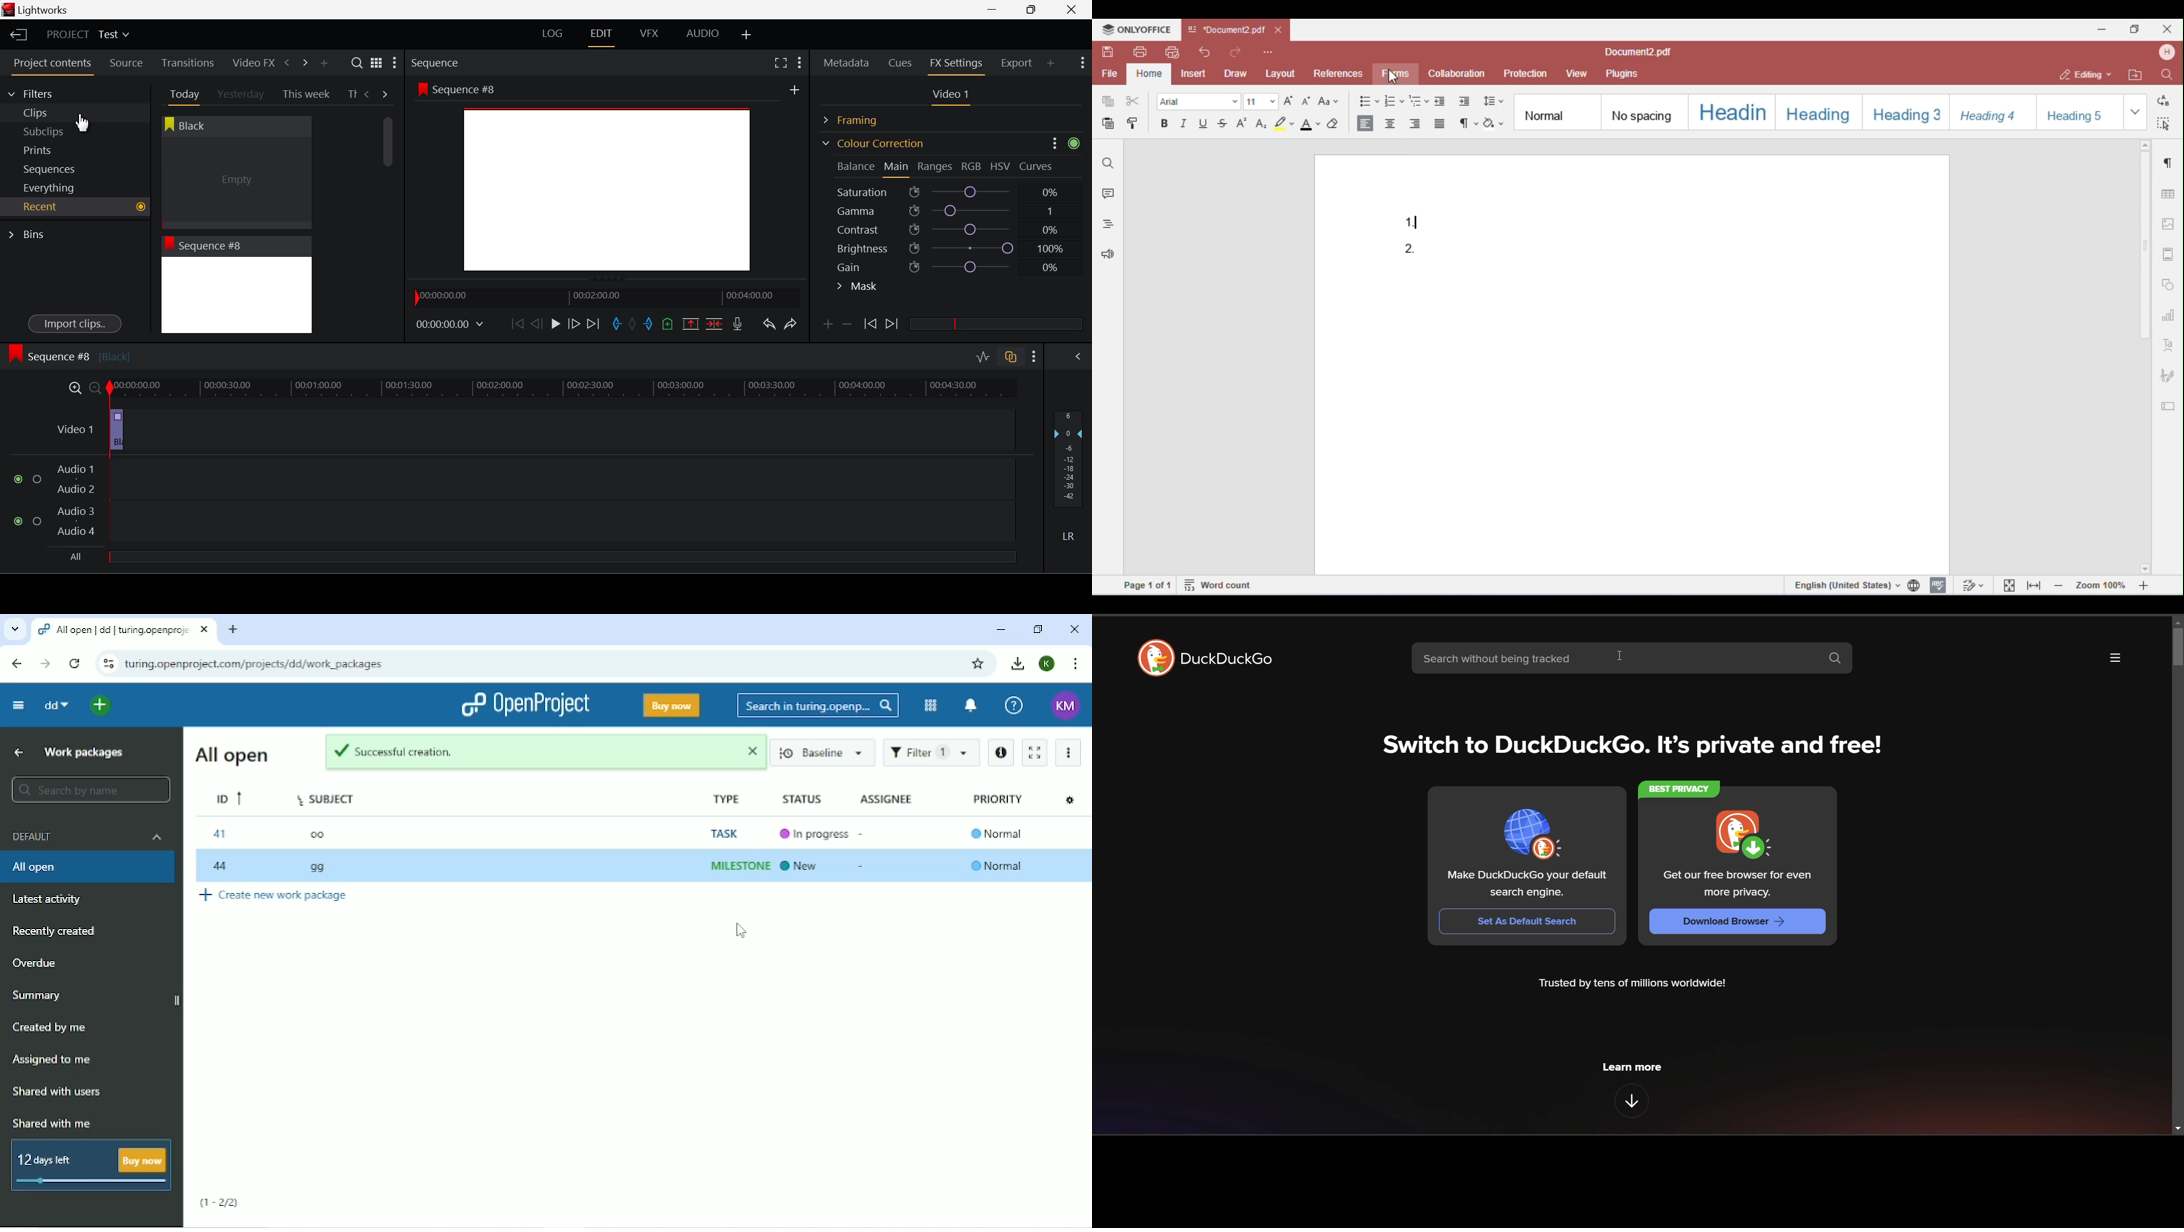 The image size is (2184, 1232). What do you see at coordinates (690, 323) in the screenshot?
I see `Remove marked section` at bounding box center [690, 323].